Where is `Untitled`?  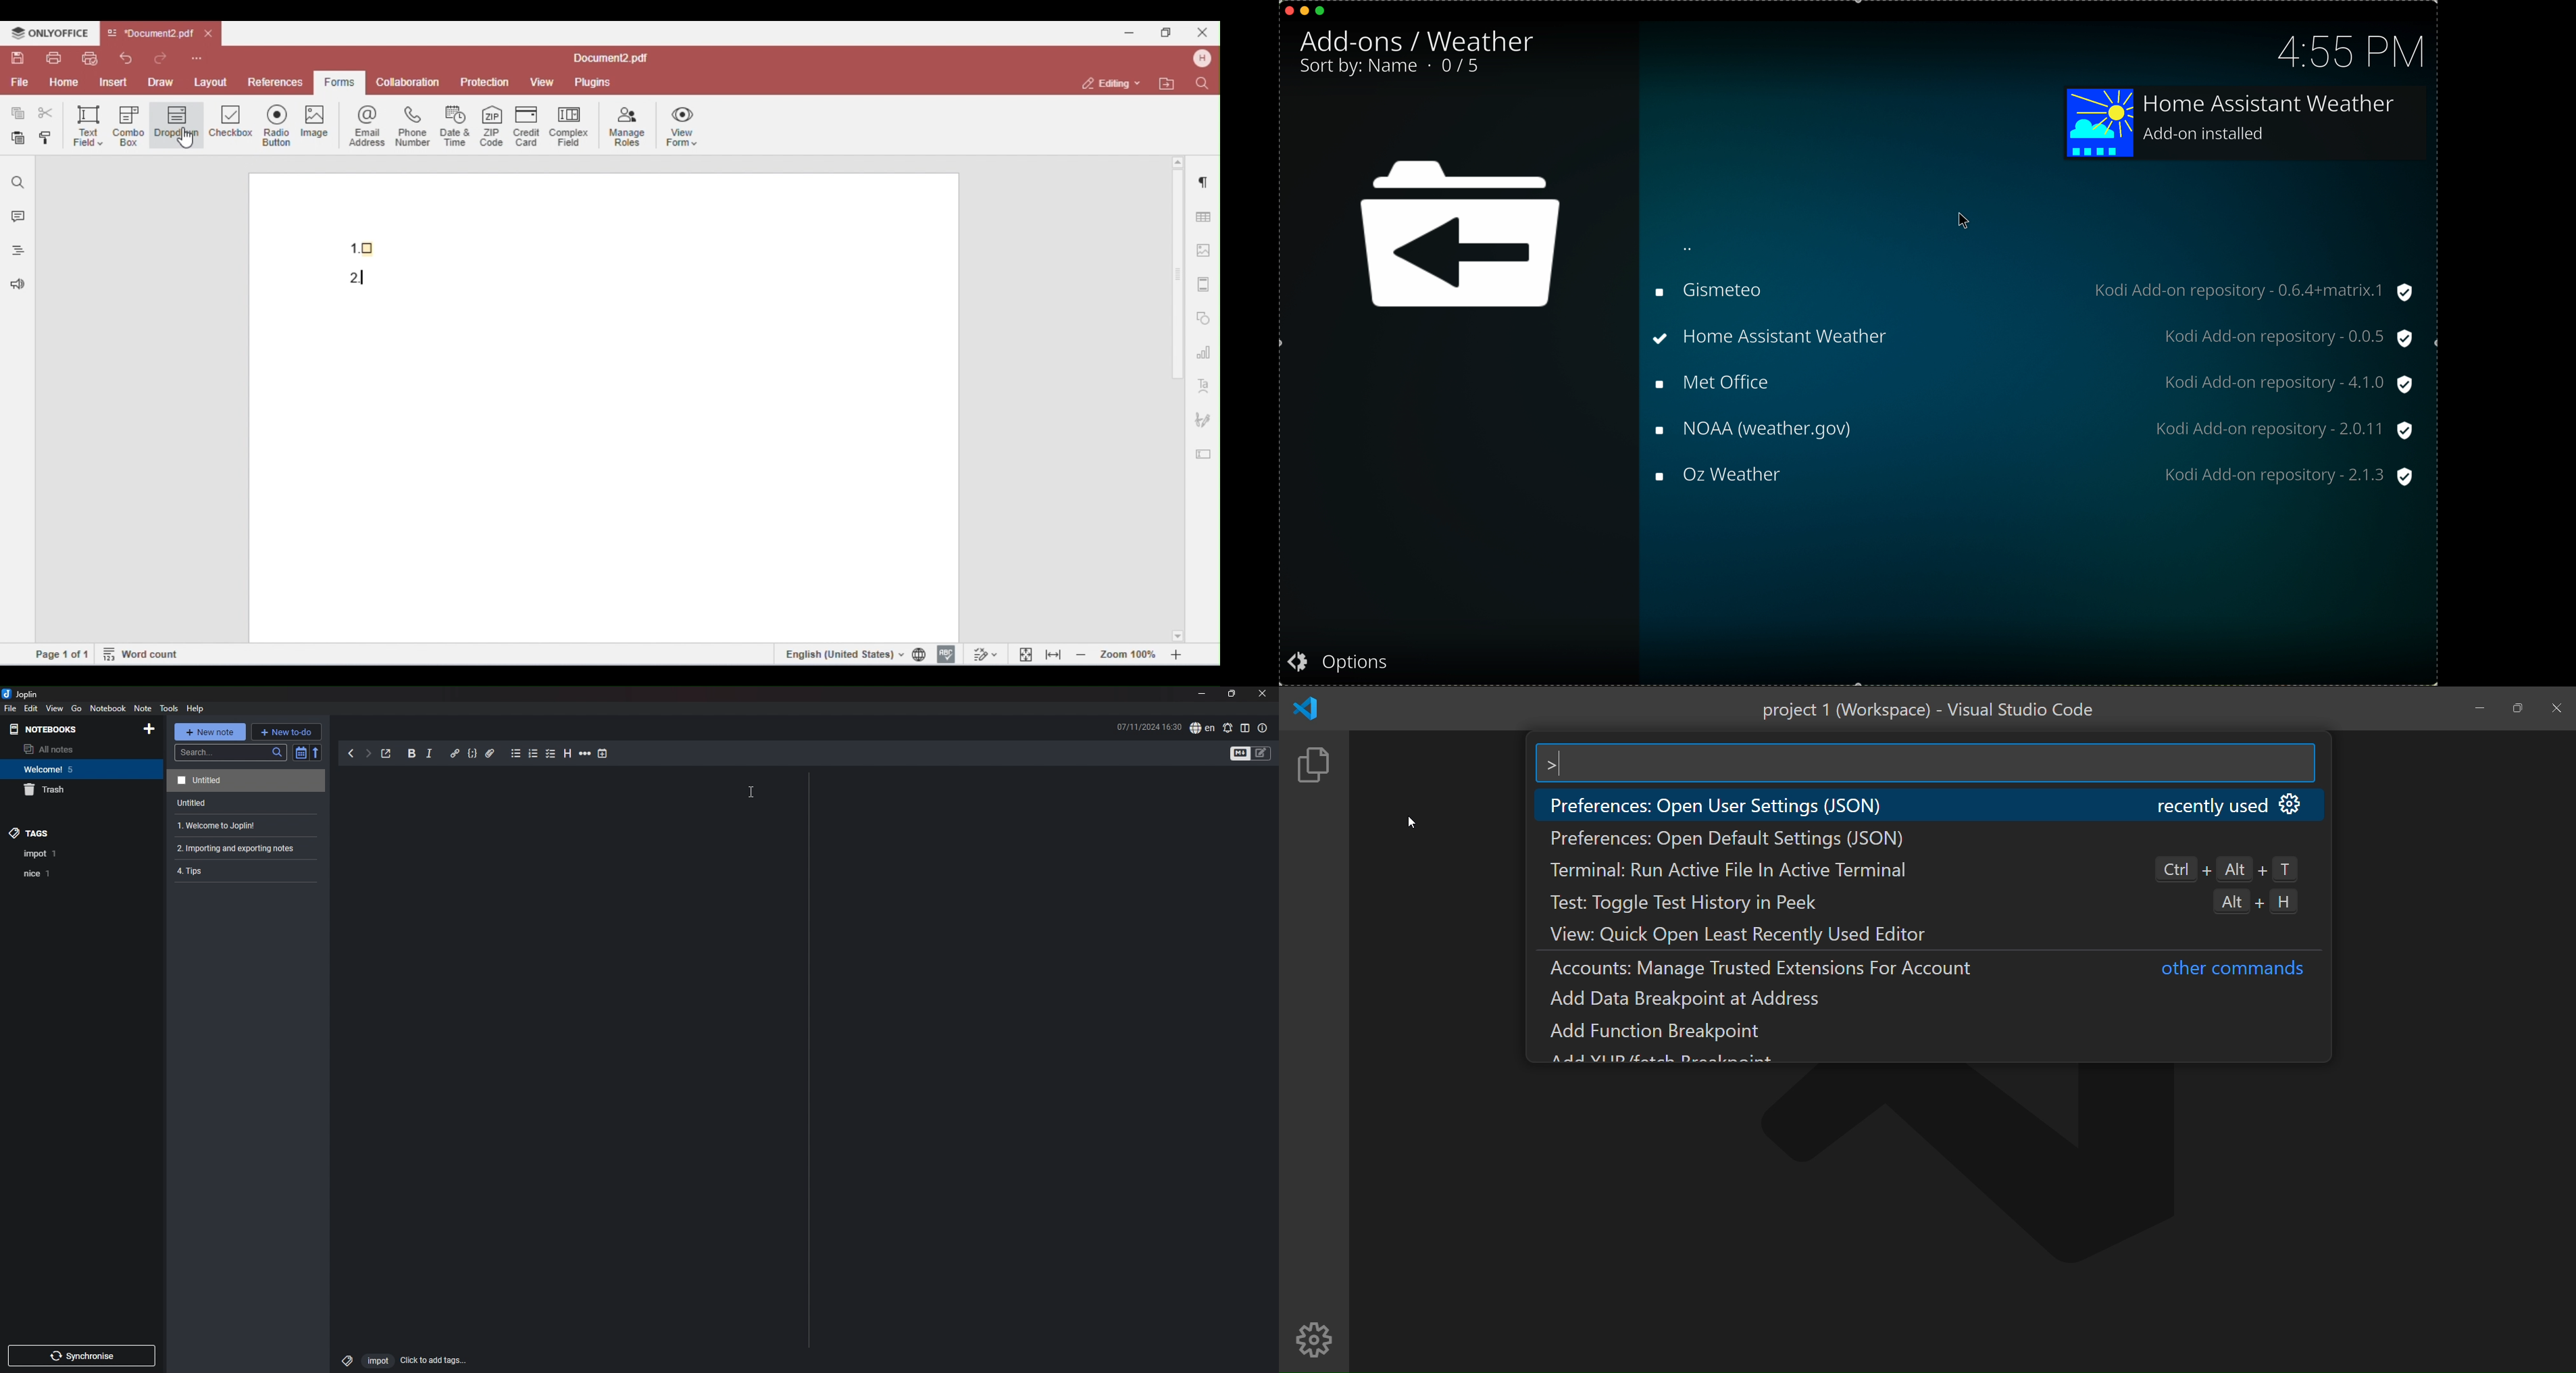
Untitled is located at coordinates (187, 804).